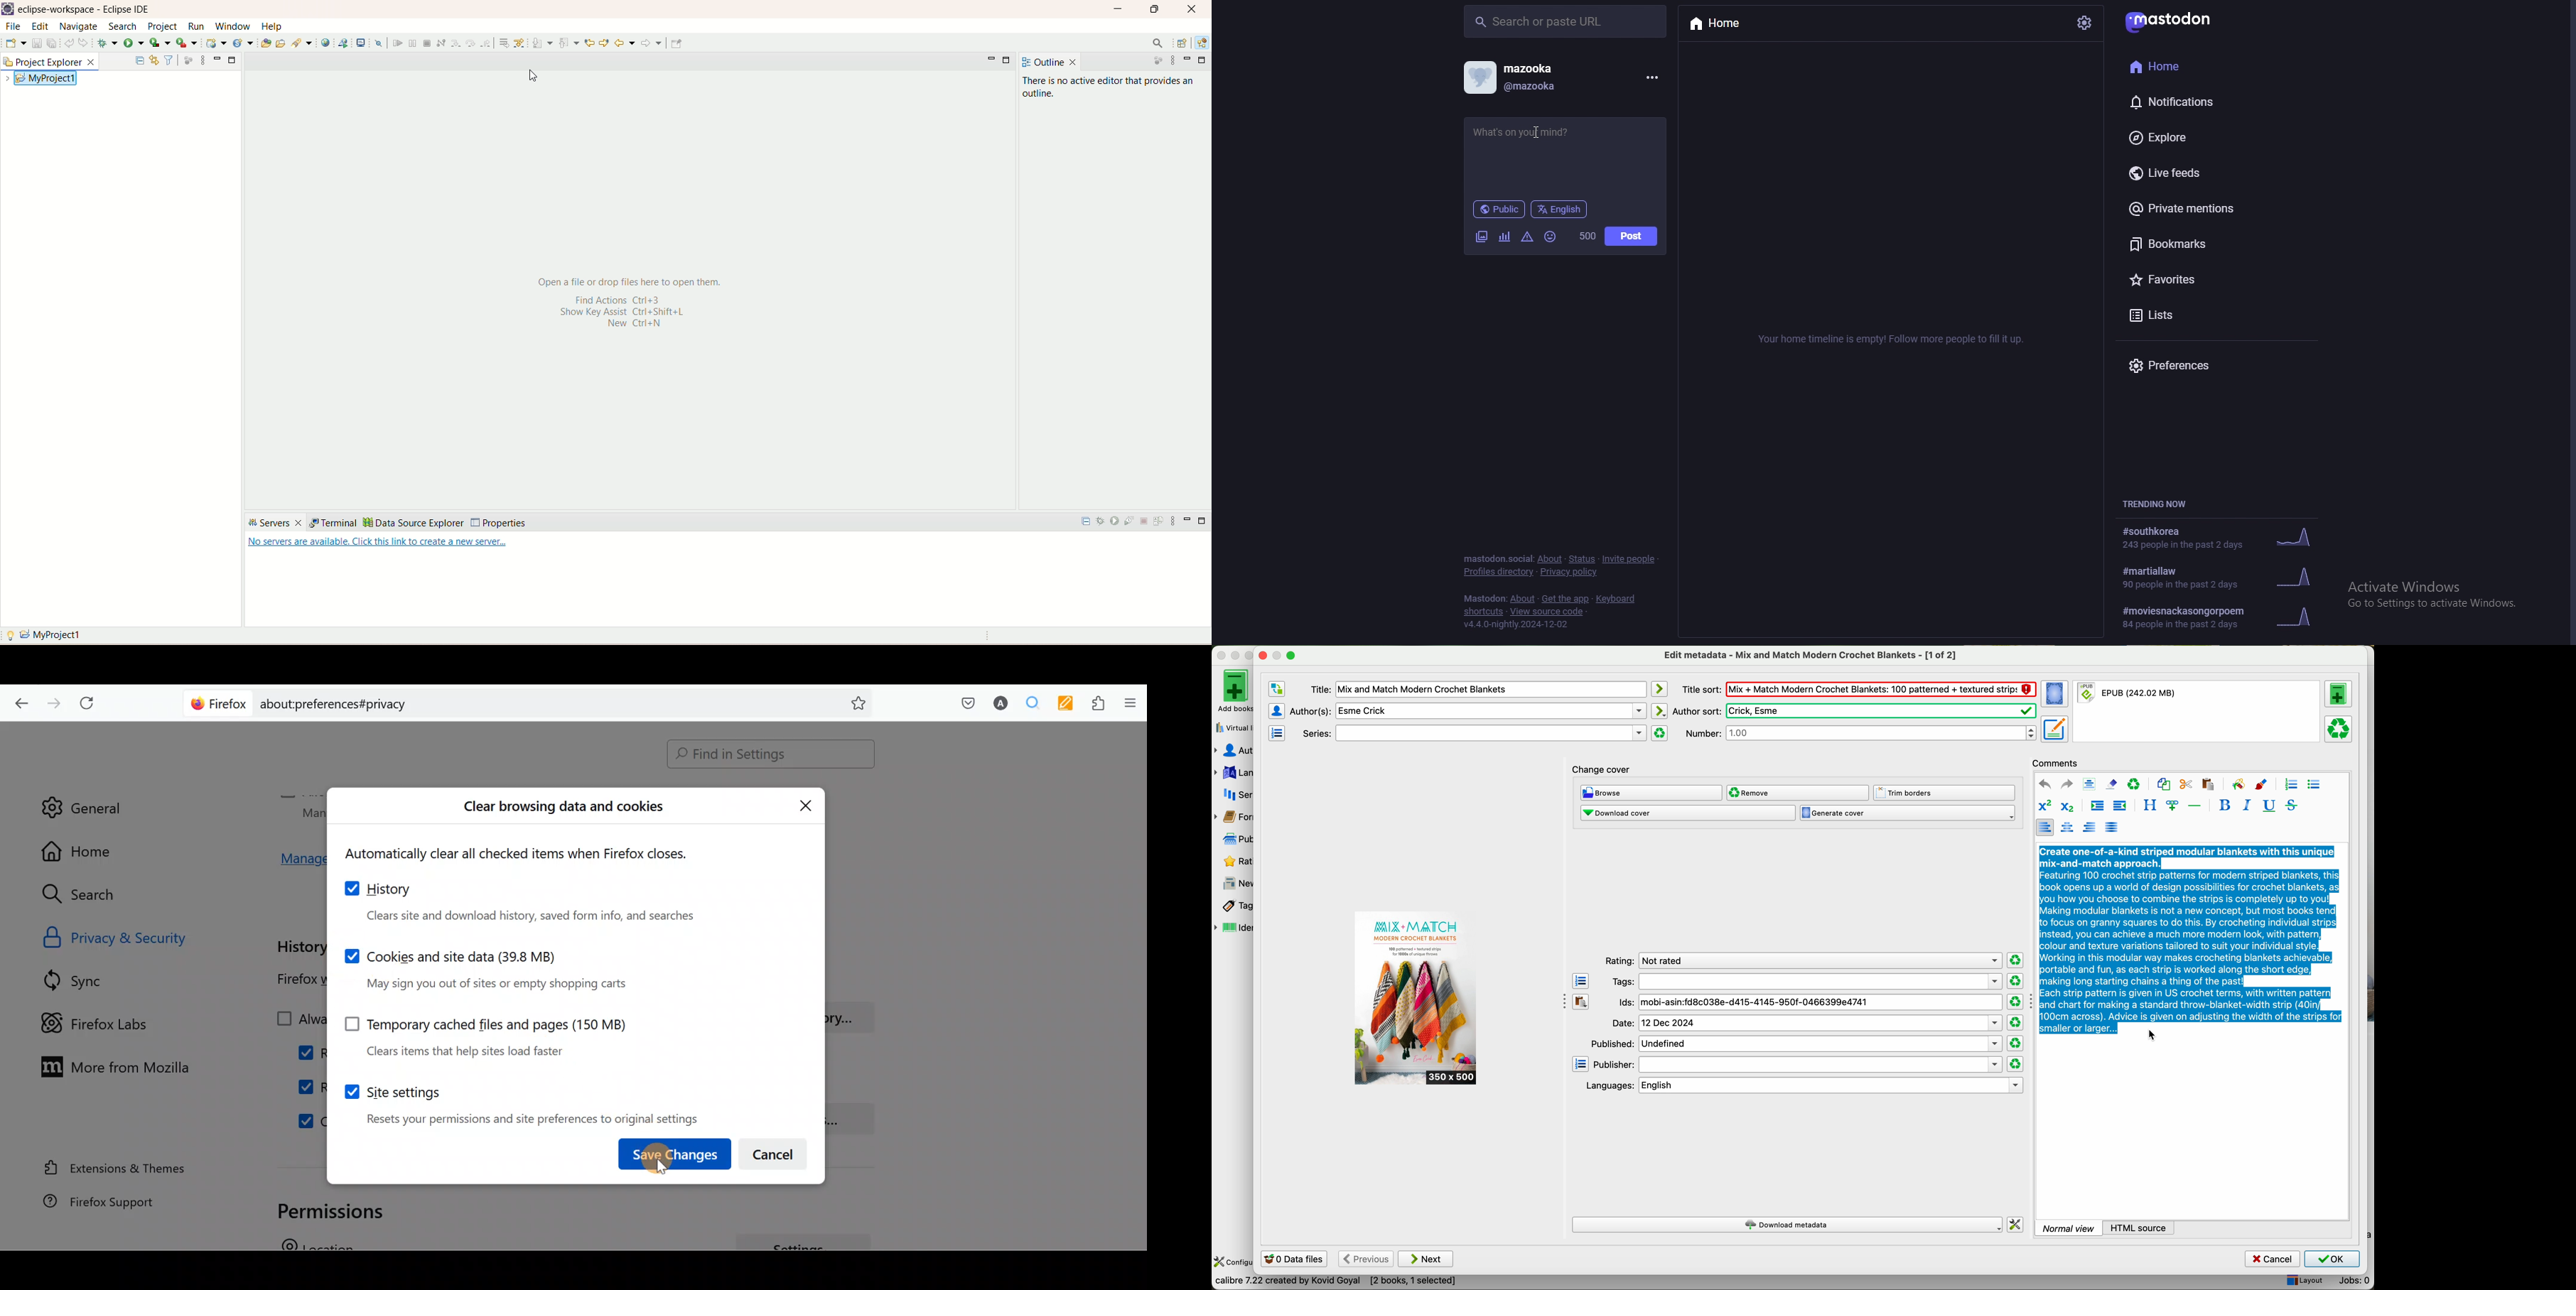  I want to click on Automatically clear all checked items when Firefox closes, so click(529, 854).